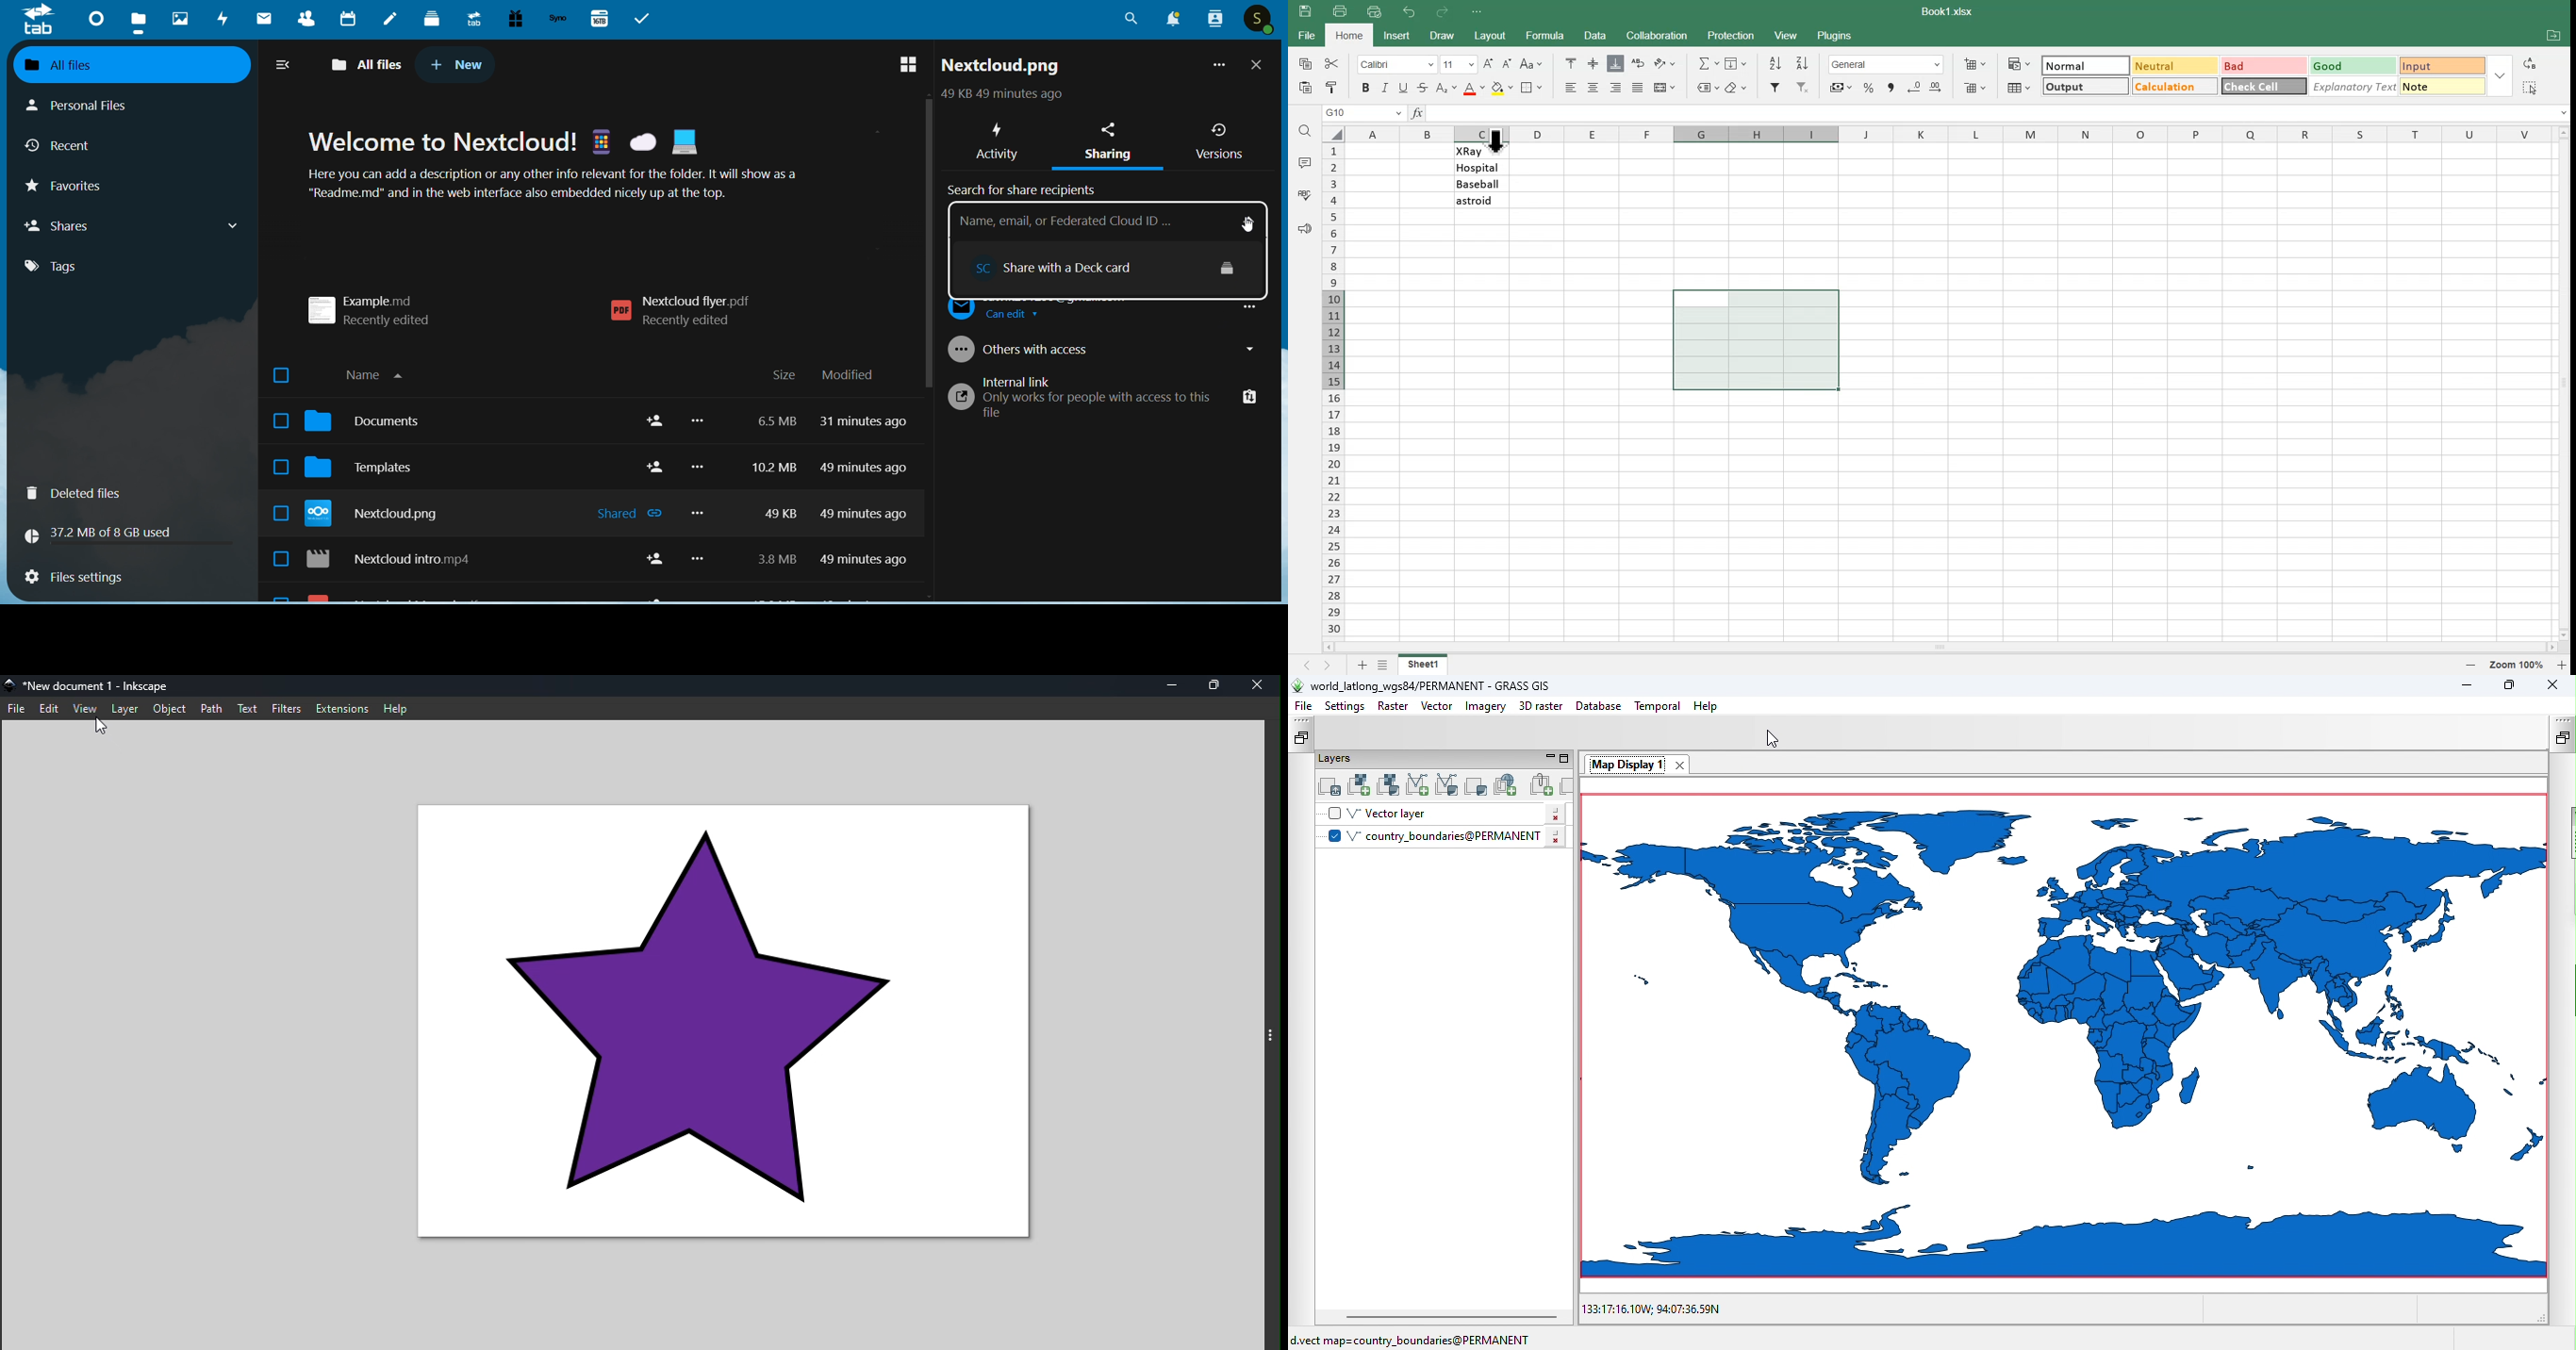  What do you see at coordinates (1307, 11) in the screenshot?
I see `Paste` at bounding box center [1307, 11].